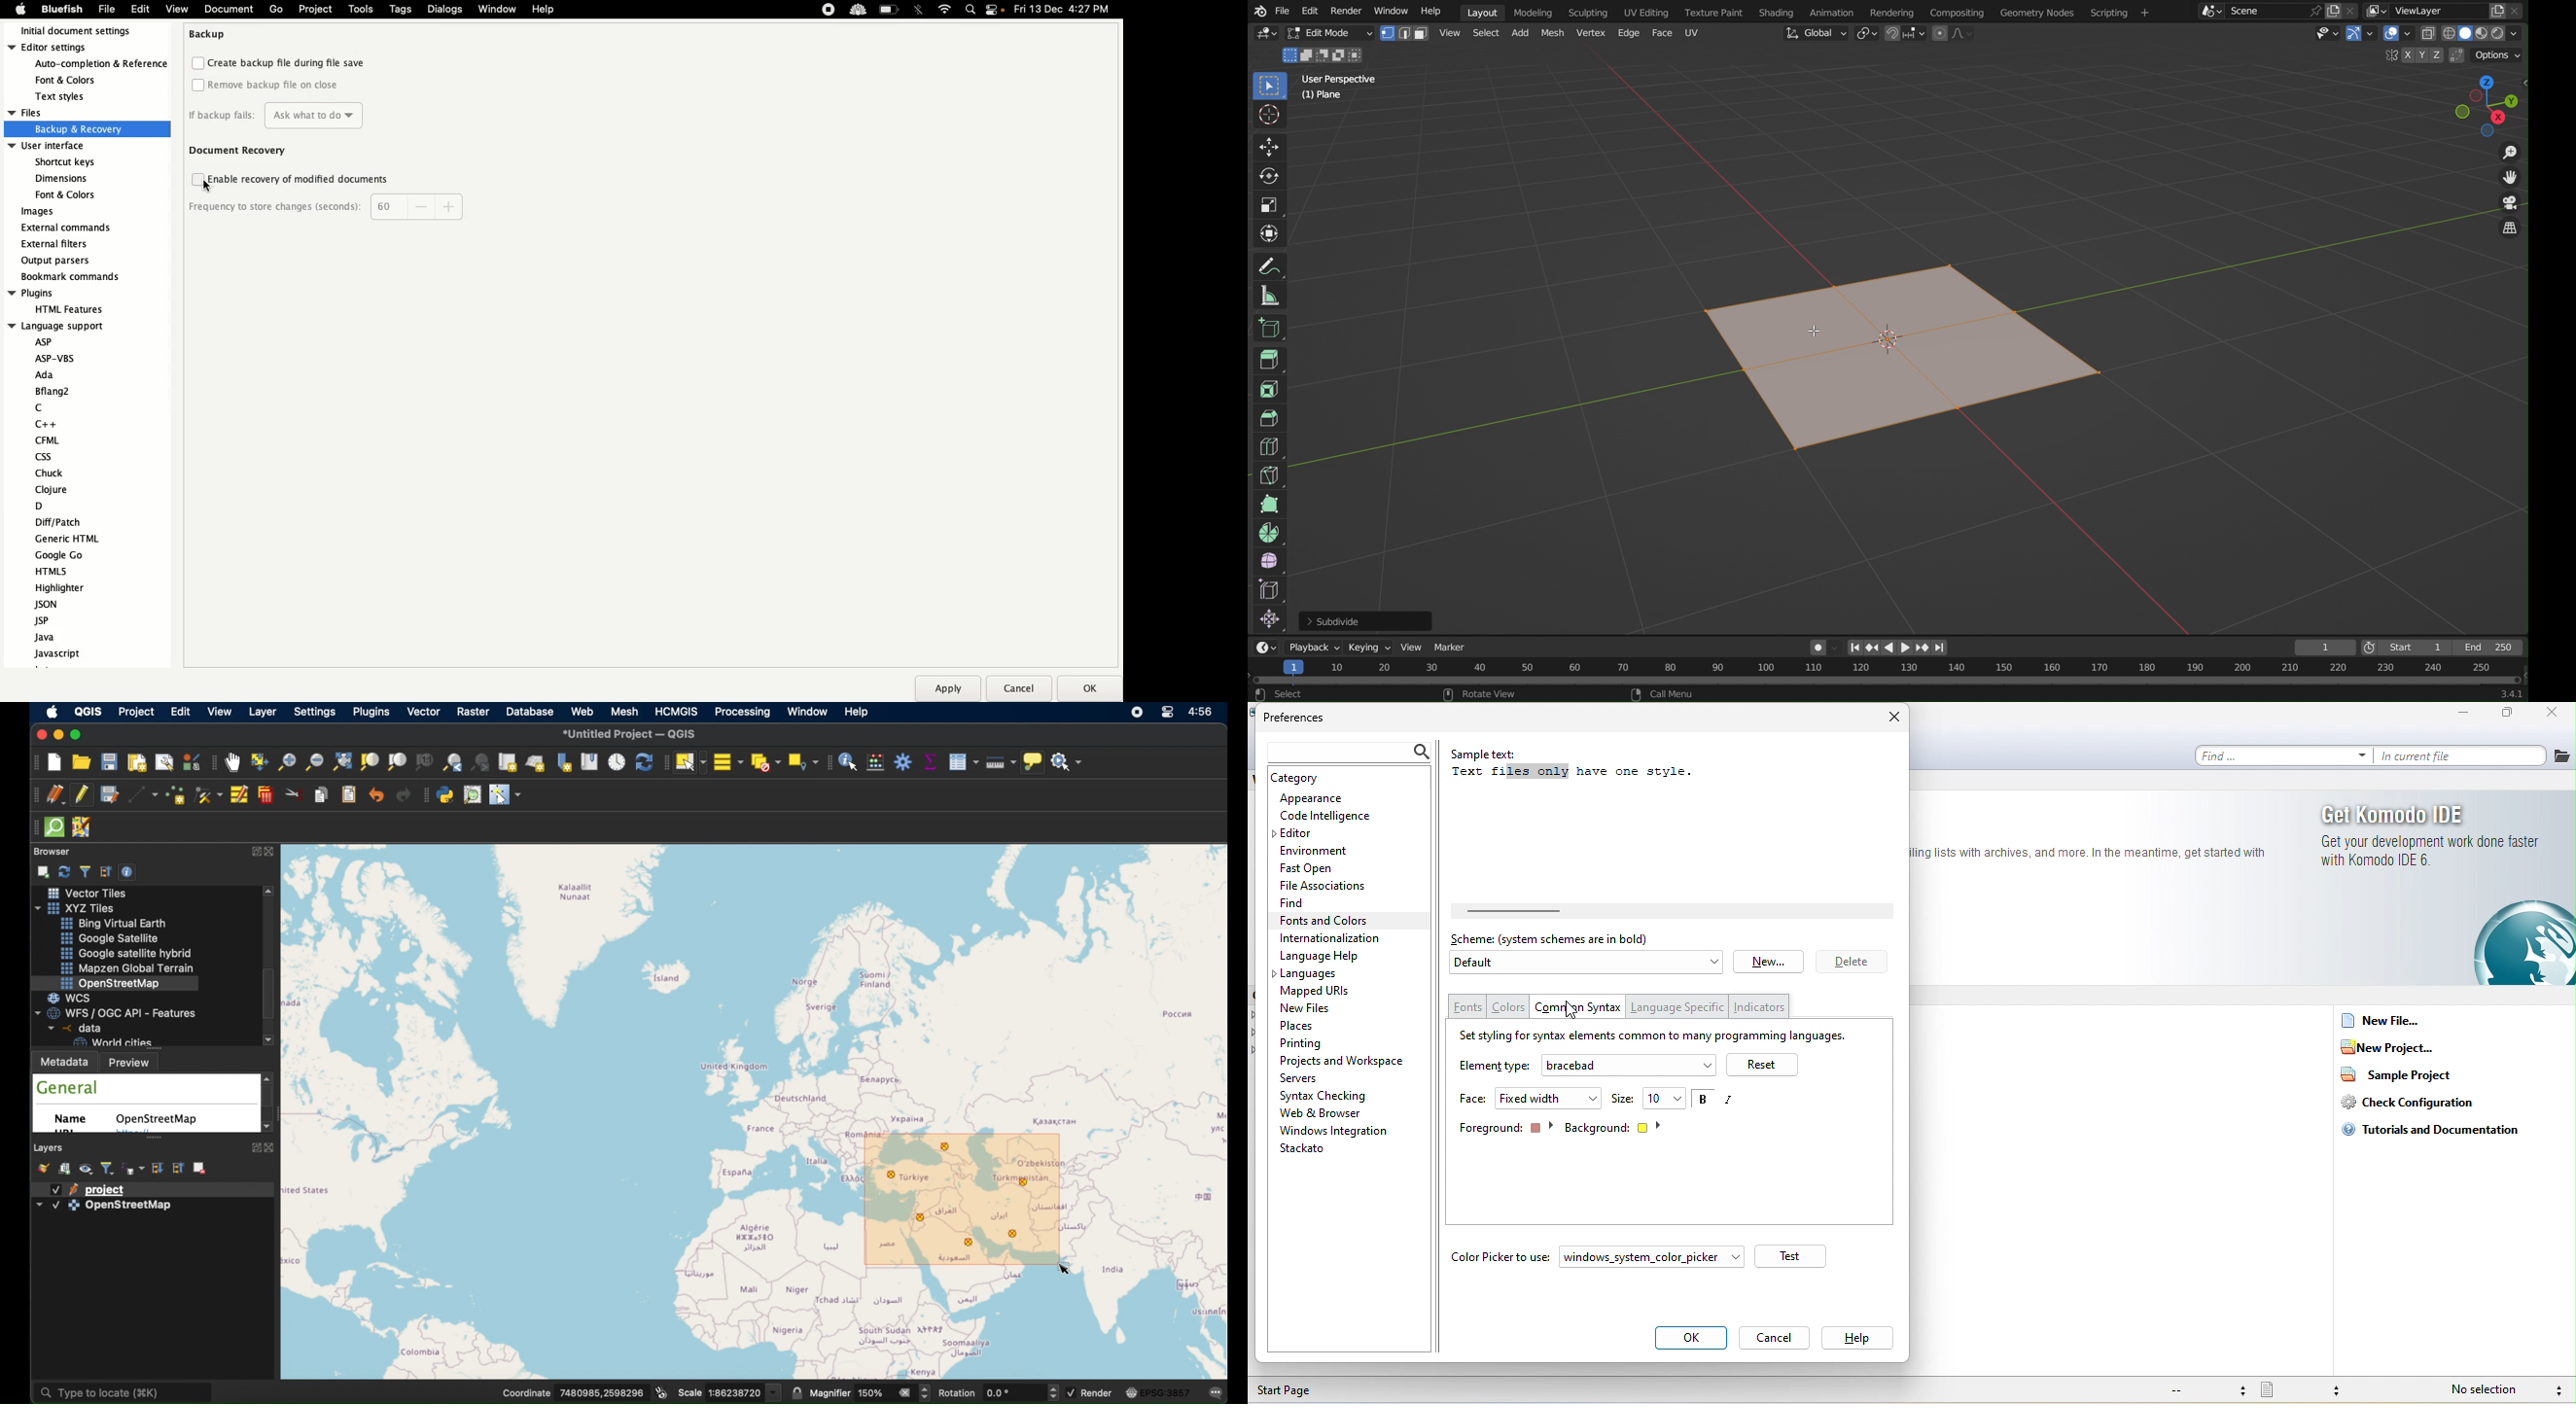 The image size is (2576, 1428). What do you see at coordinates (2361, 35) in the screenshot?
I see `Show Gizmo` at bounding box center [2361, 35].